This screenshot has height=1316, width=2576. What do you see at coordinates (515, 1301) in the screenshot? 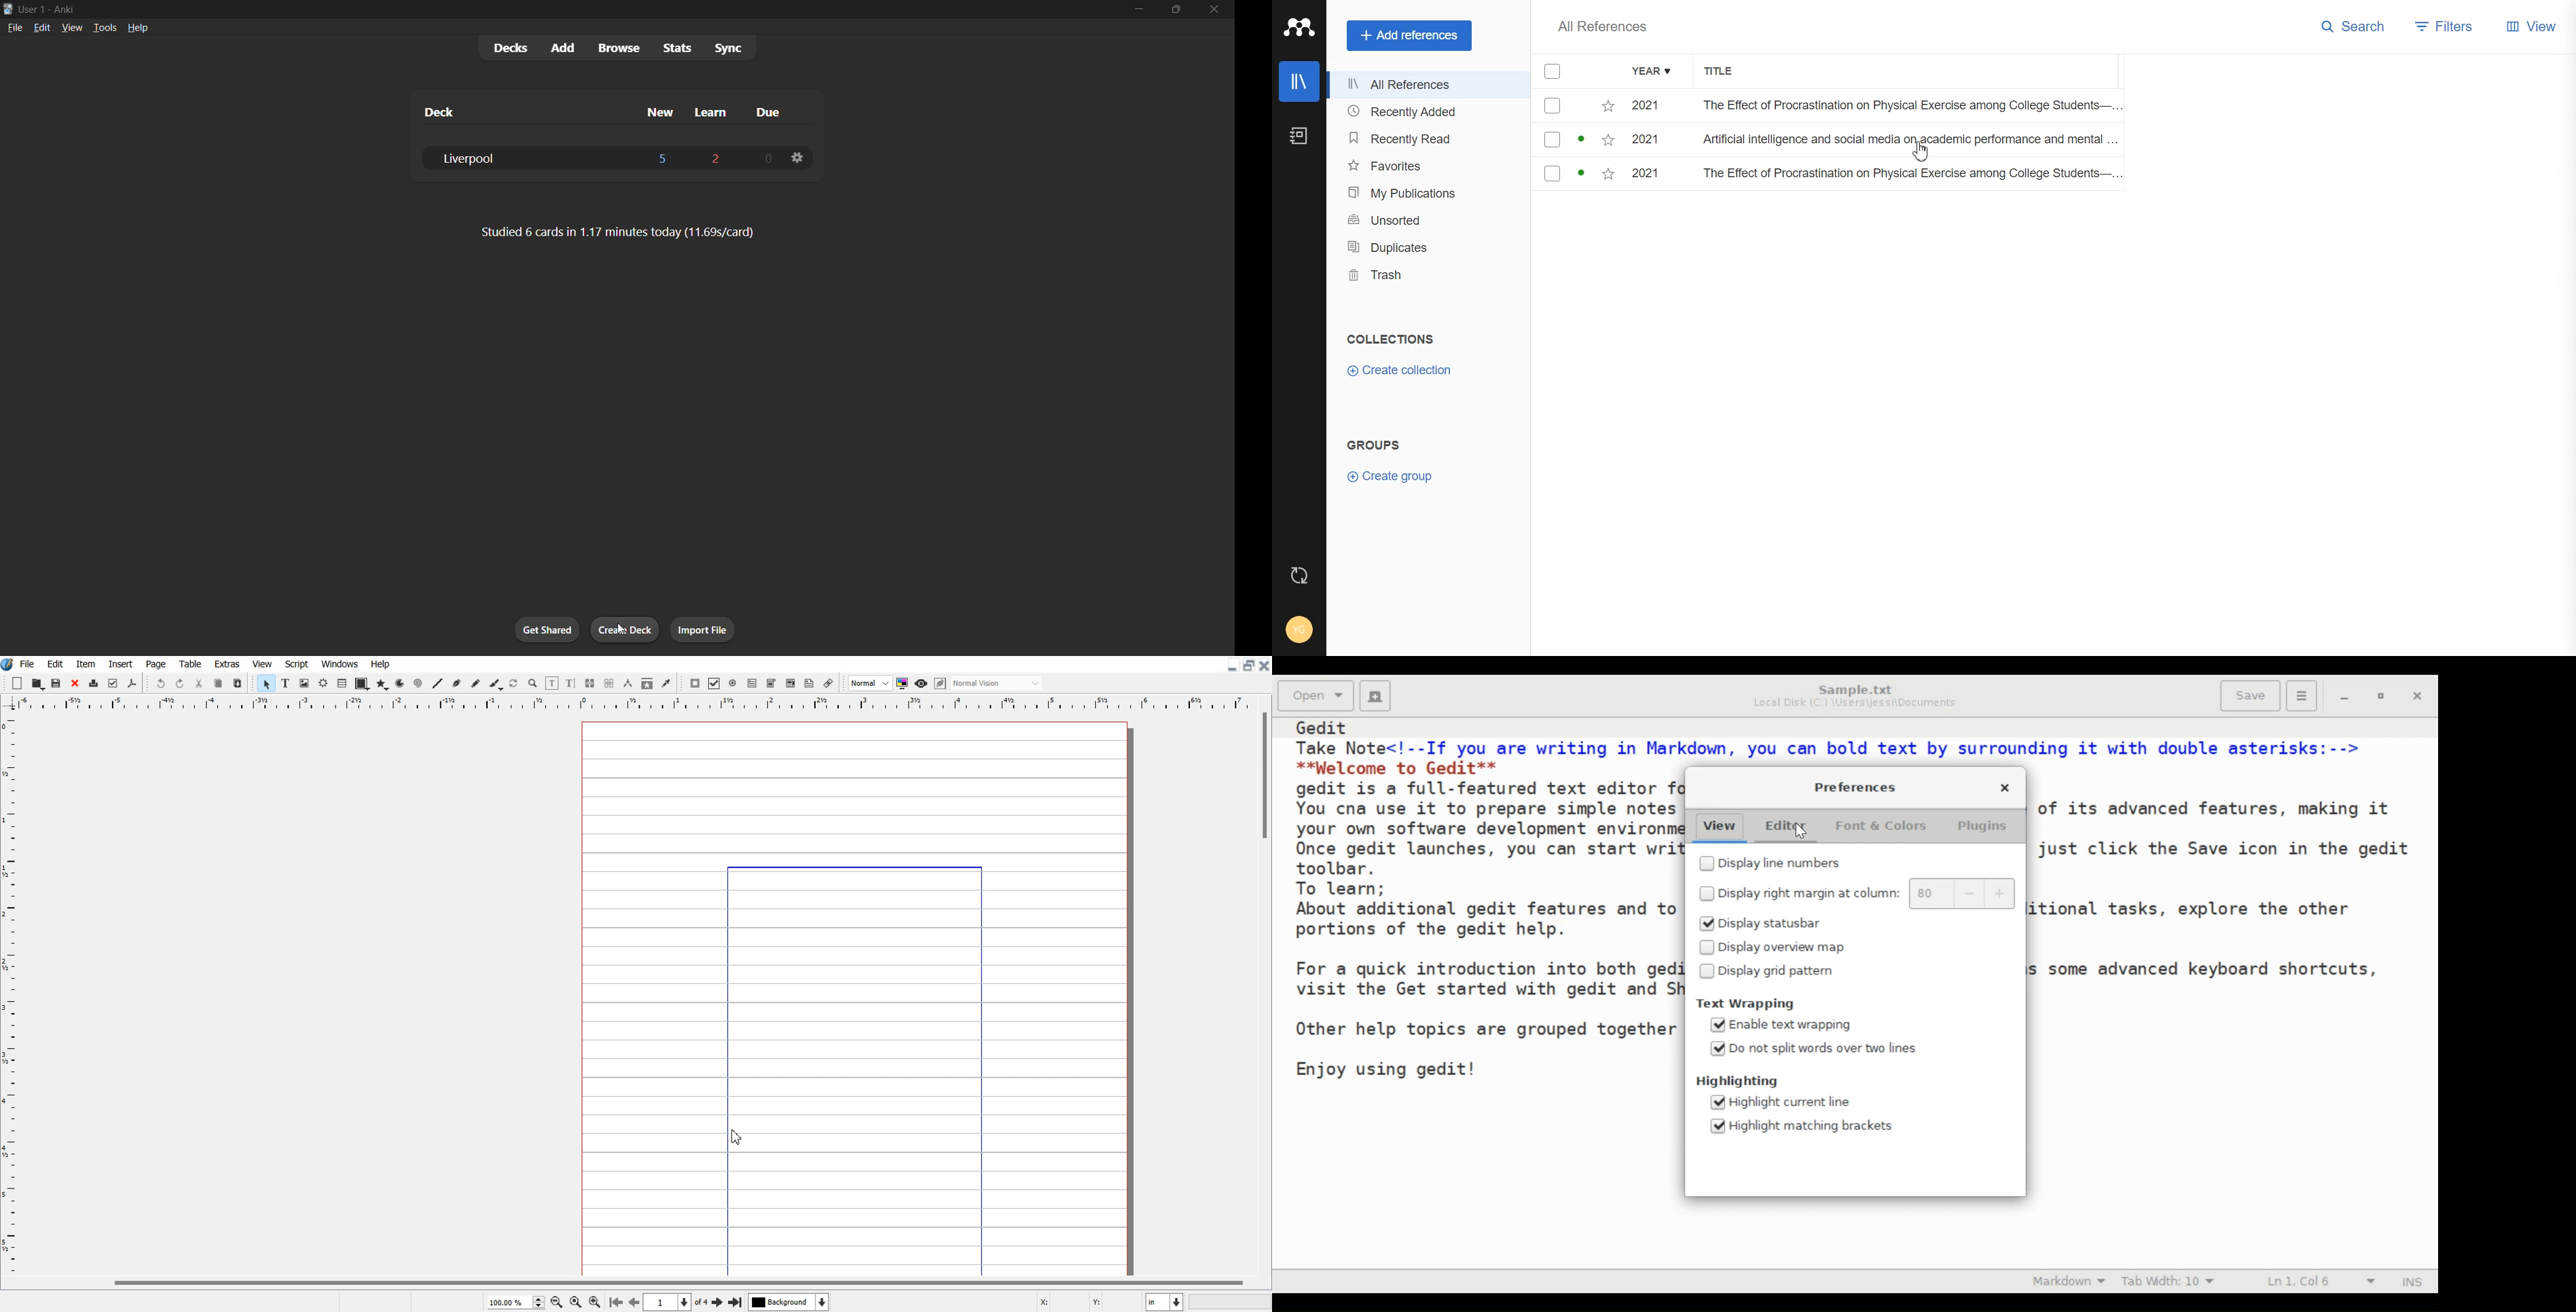
I see `Select current zoom` at bounding box center [515, 1301].